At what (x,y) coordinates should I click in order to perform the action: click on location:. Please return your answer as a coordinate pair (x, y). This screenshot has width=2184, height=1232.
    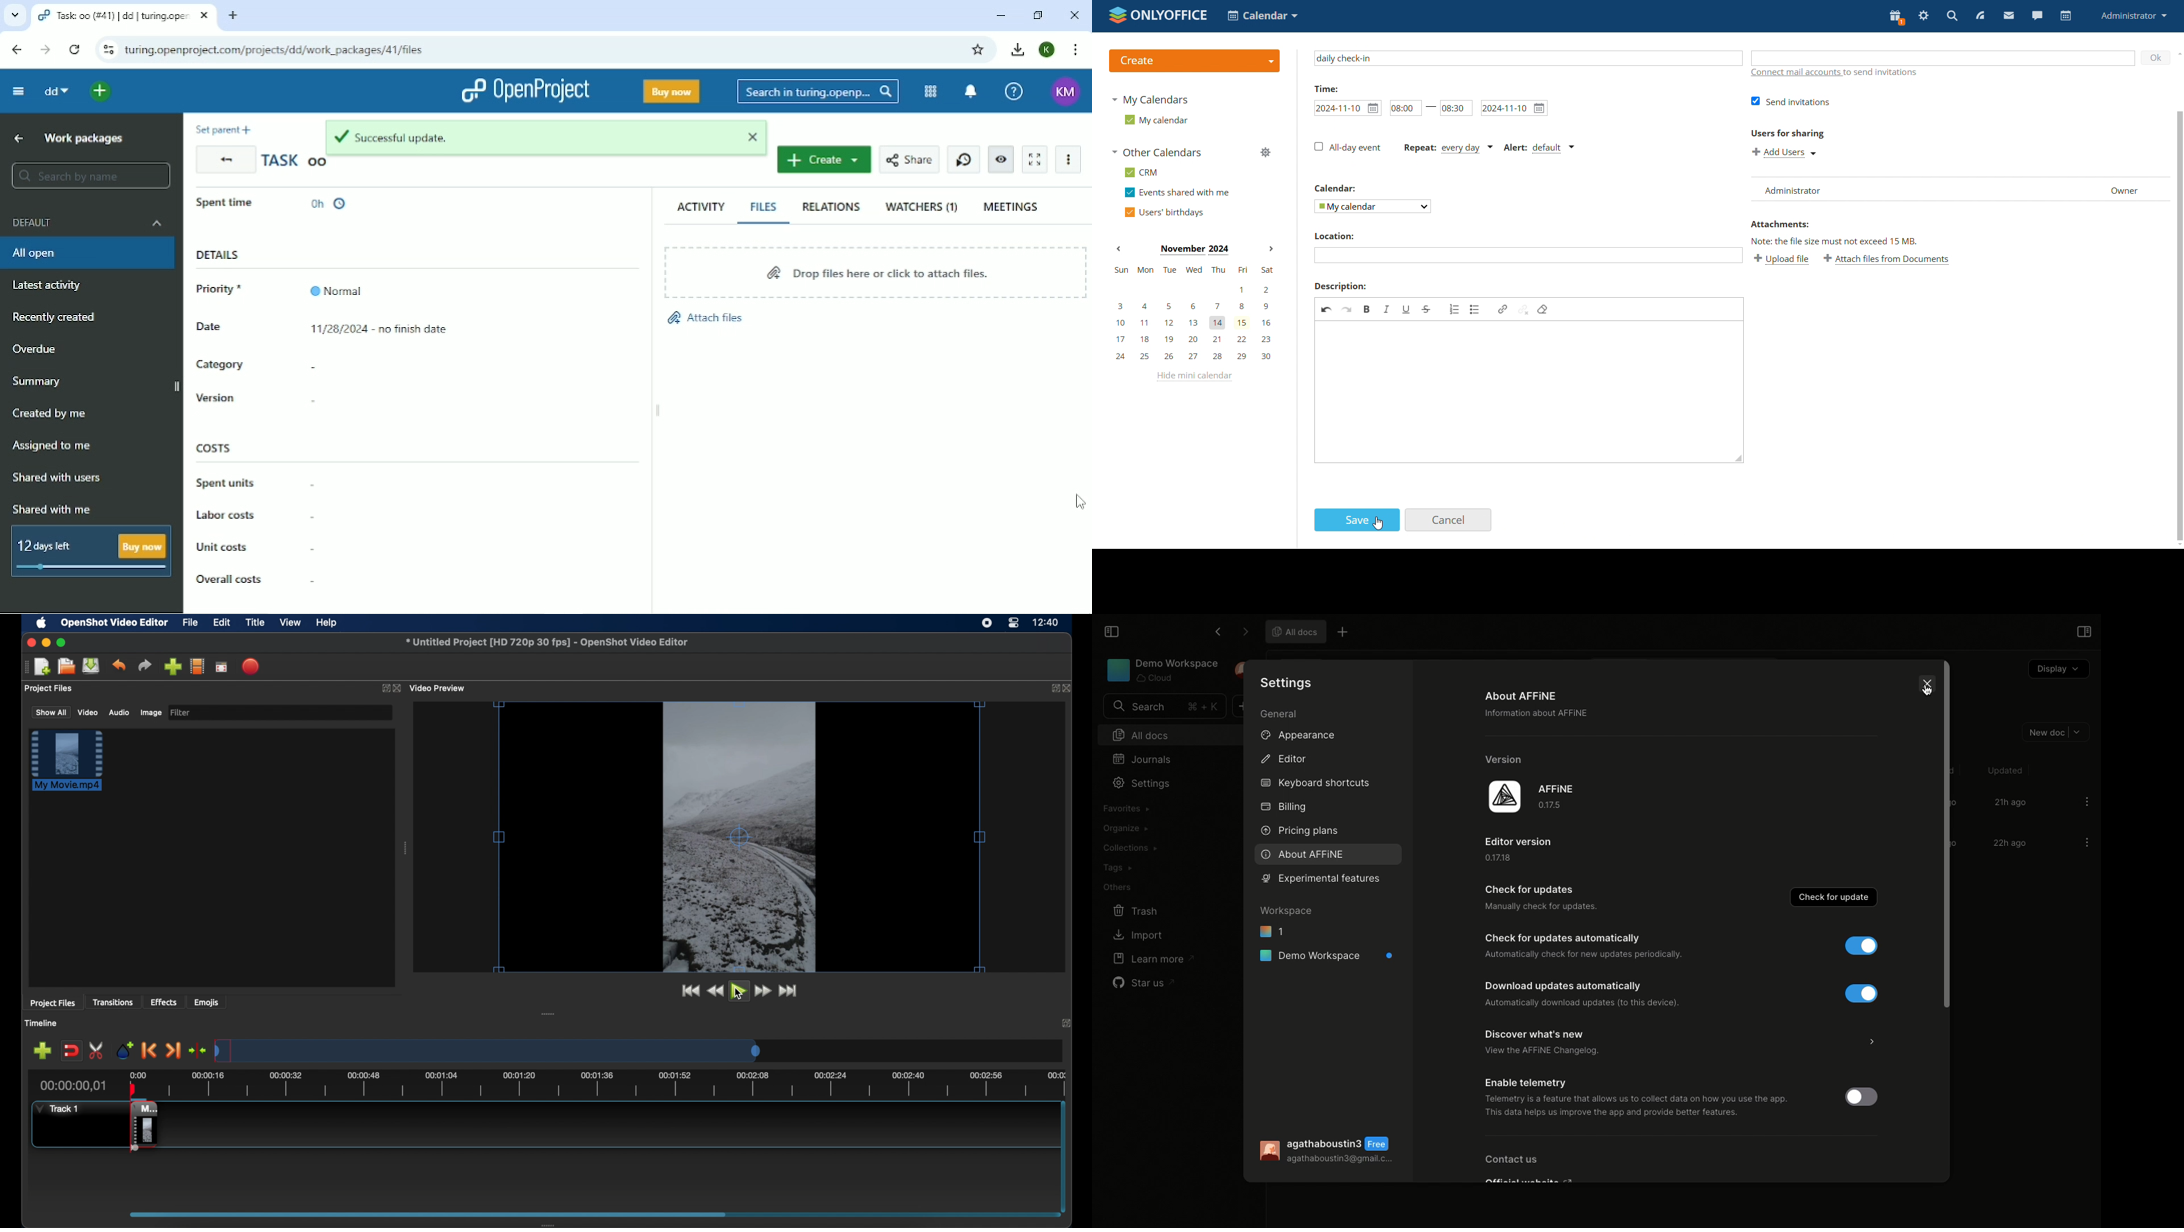
    Looking at the image, I should click on (1347, 235).